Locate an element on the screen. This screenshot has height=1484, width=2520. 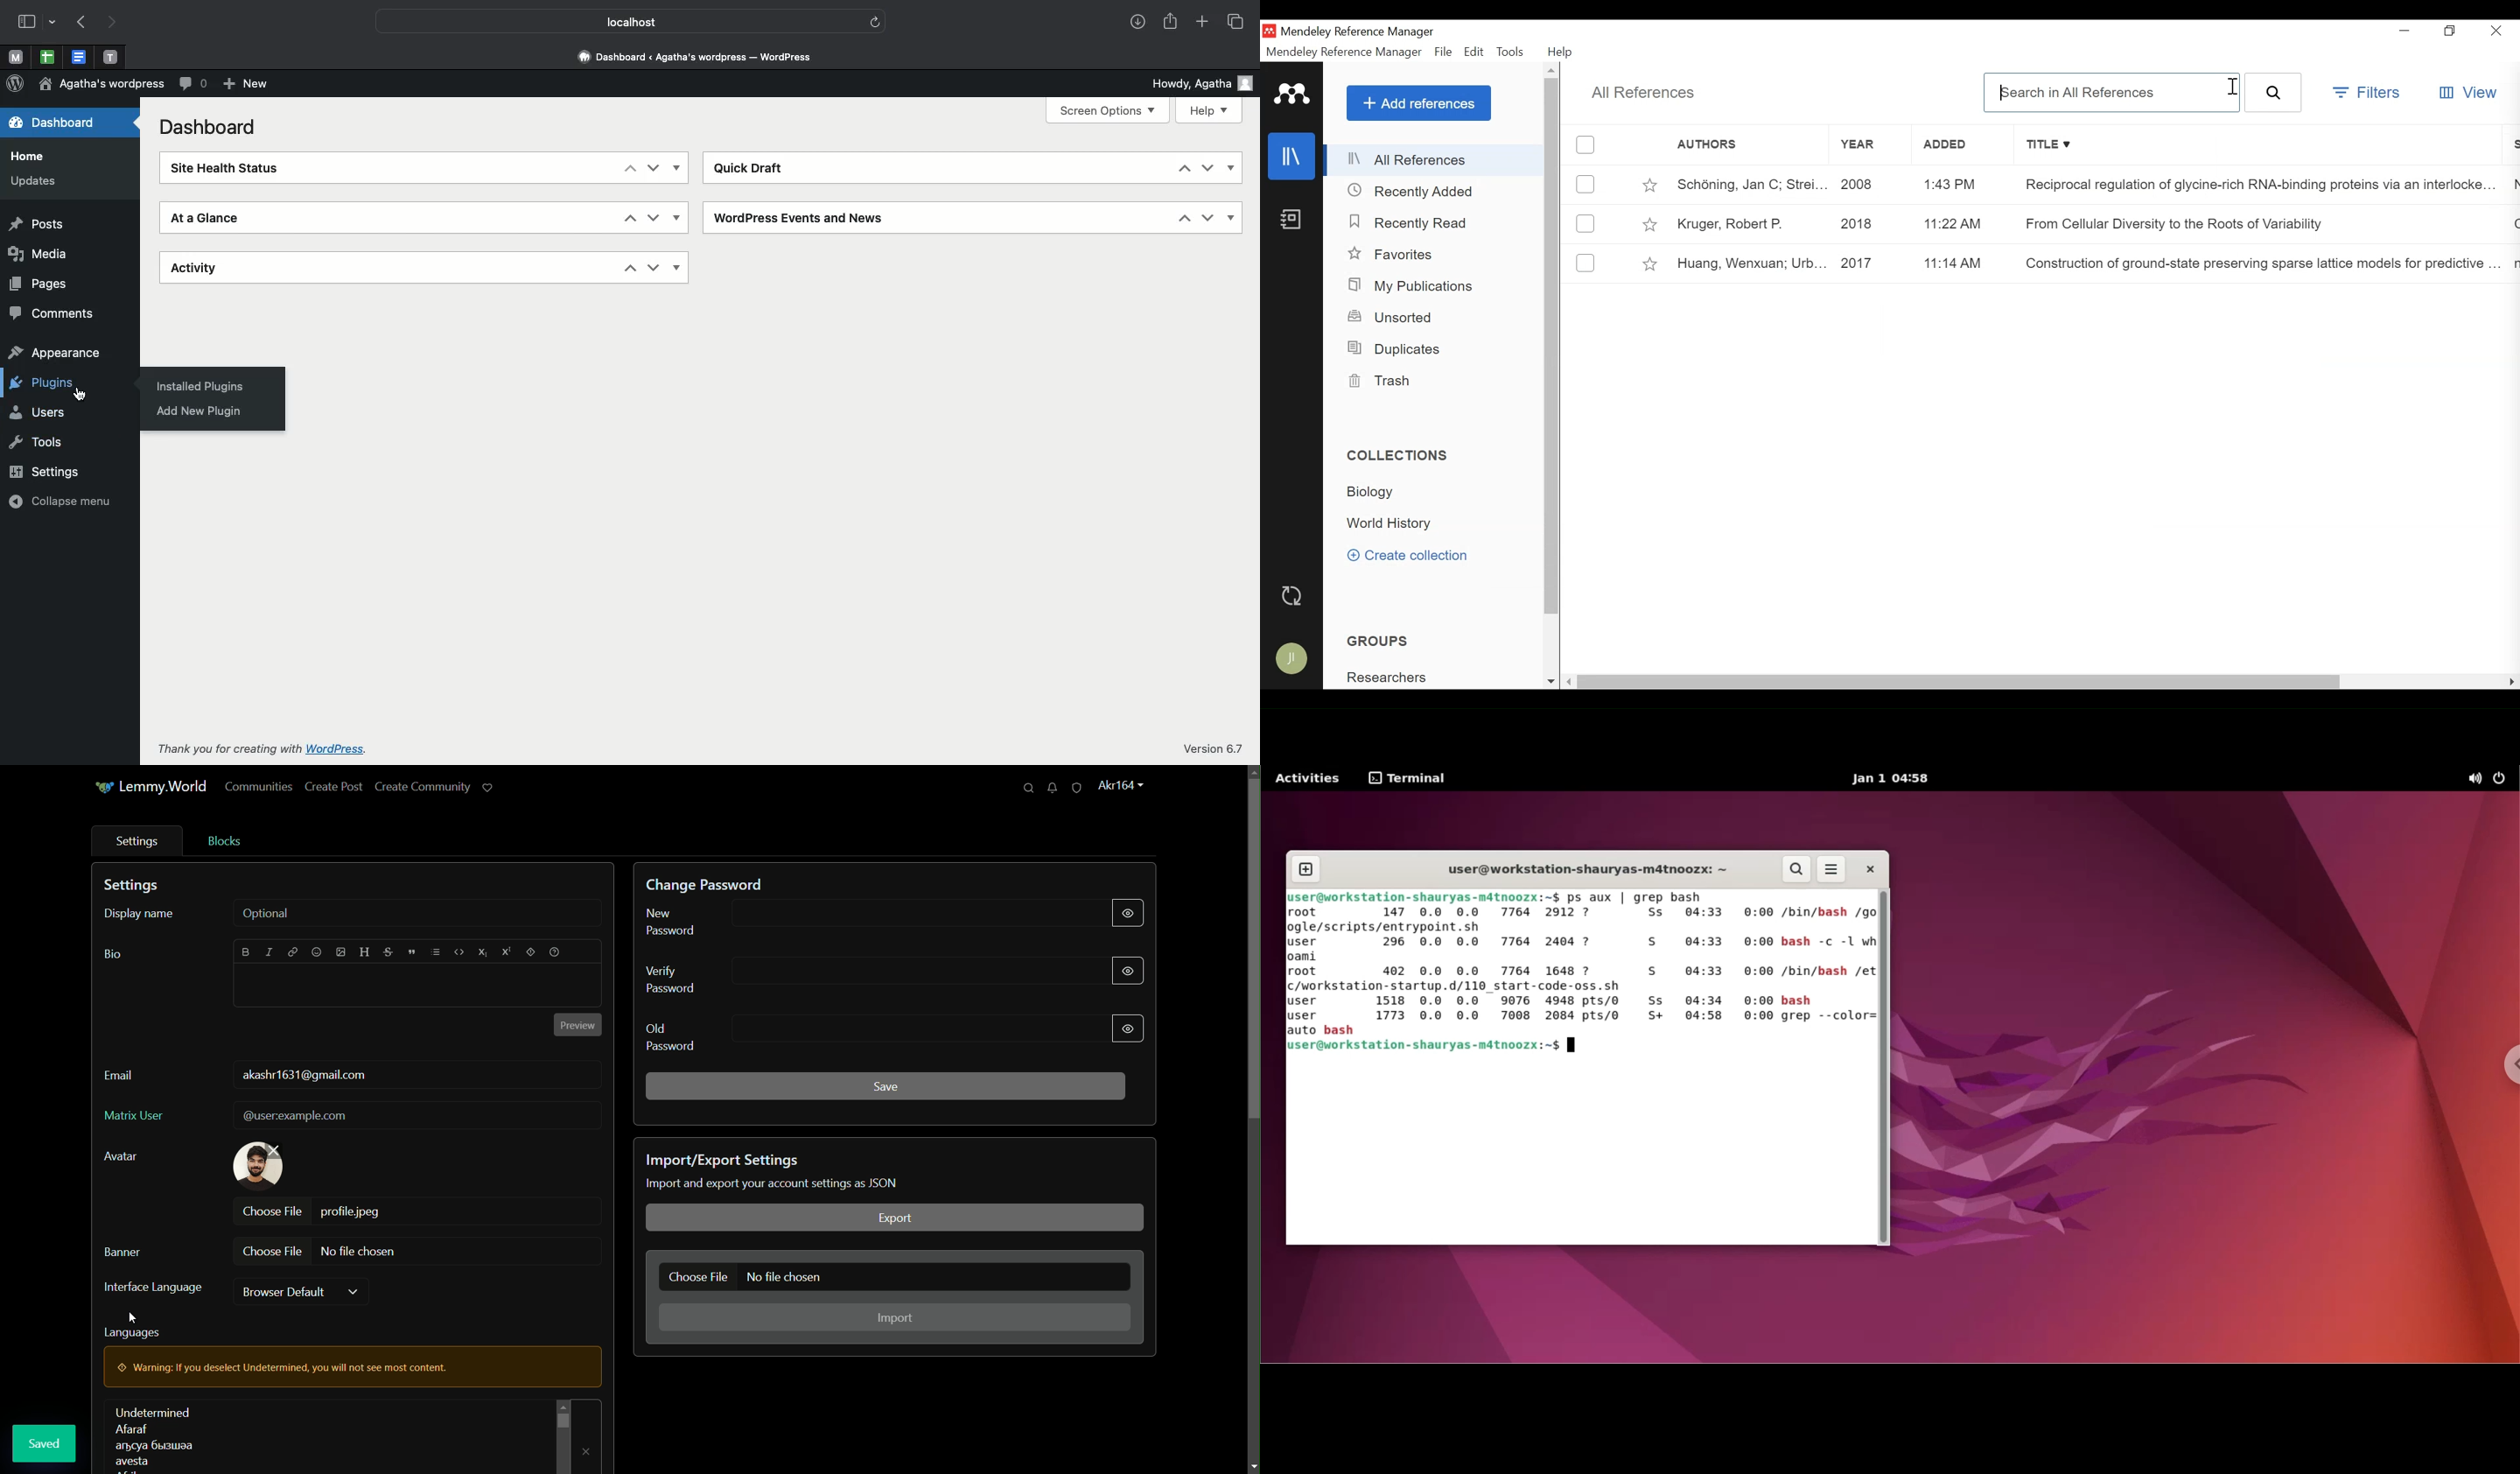
Version 6.7 is located at coordinates (1206, 748).